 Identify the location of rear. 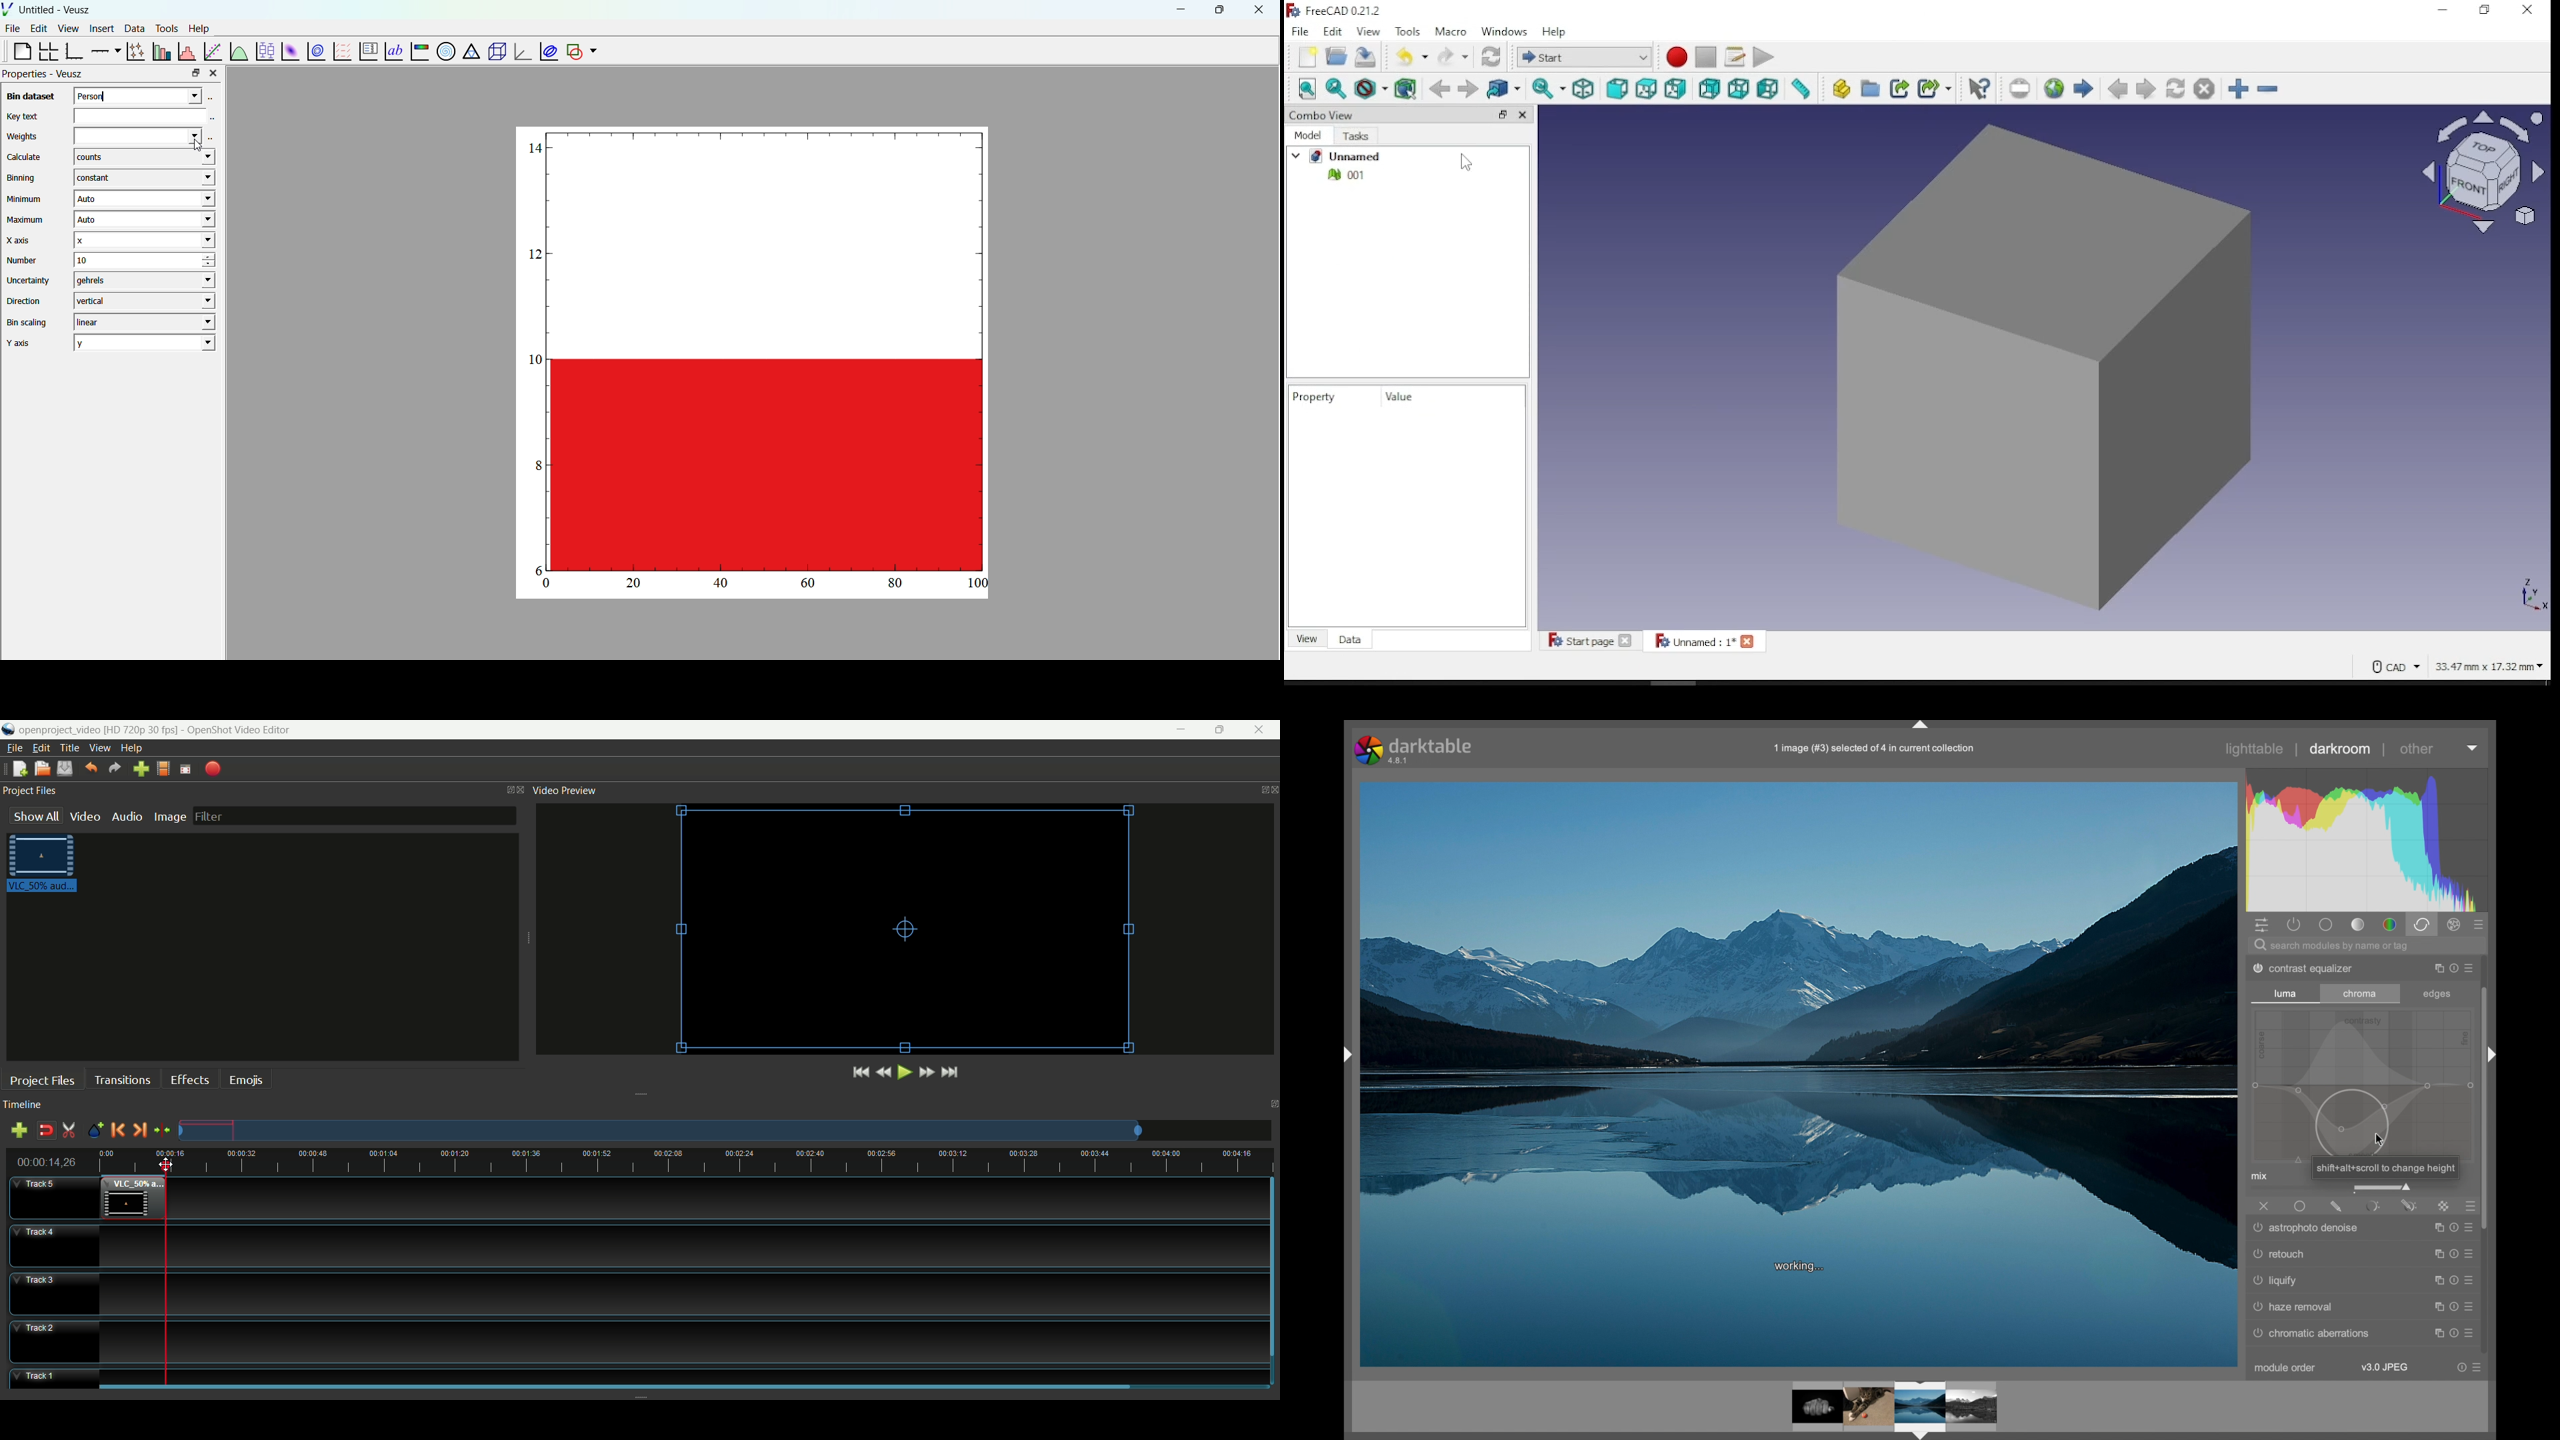
(1709, 88).